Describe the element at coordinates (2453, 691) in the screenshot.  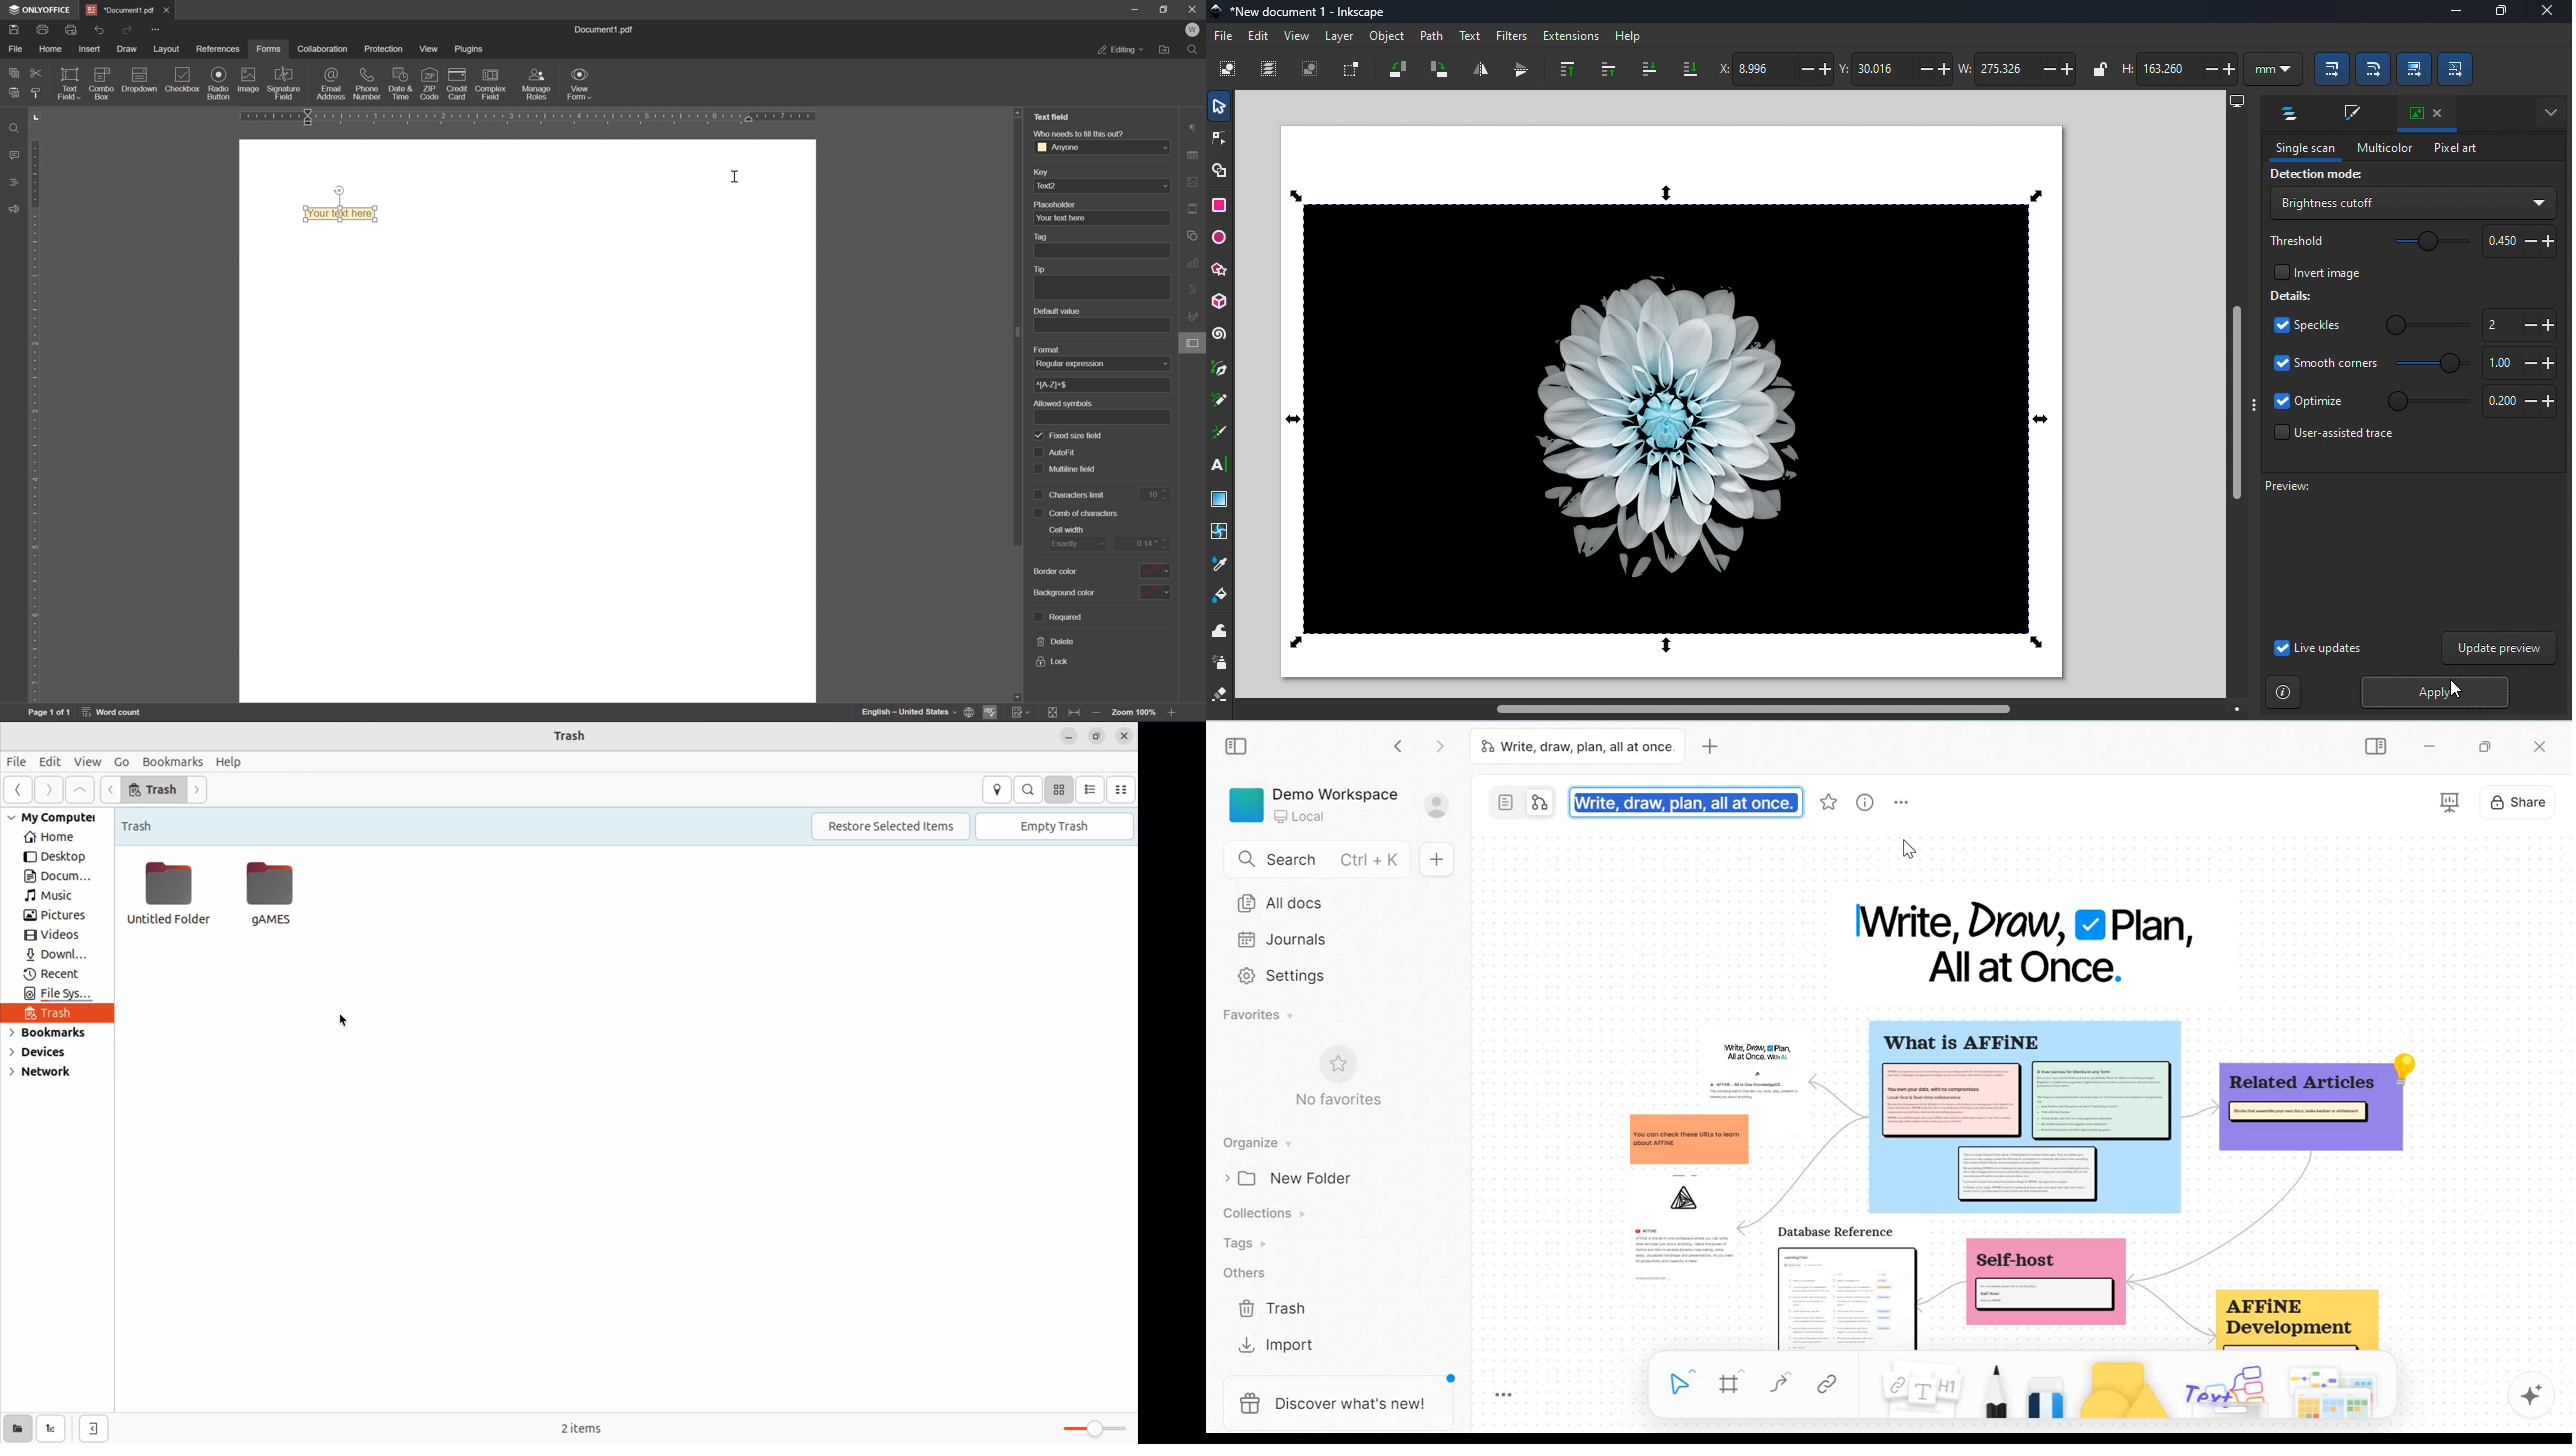
I see `Cursor` at that location.